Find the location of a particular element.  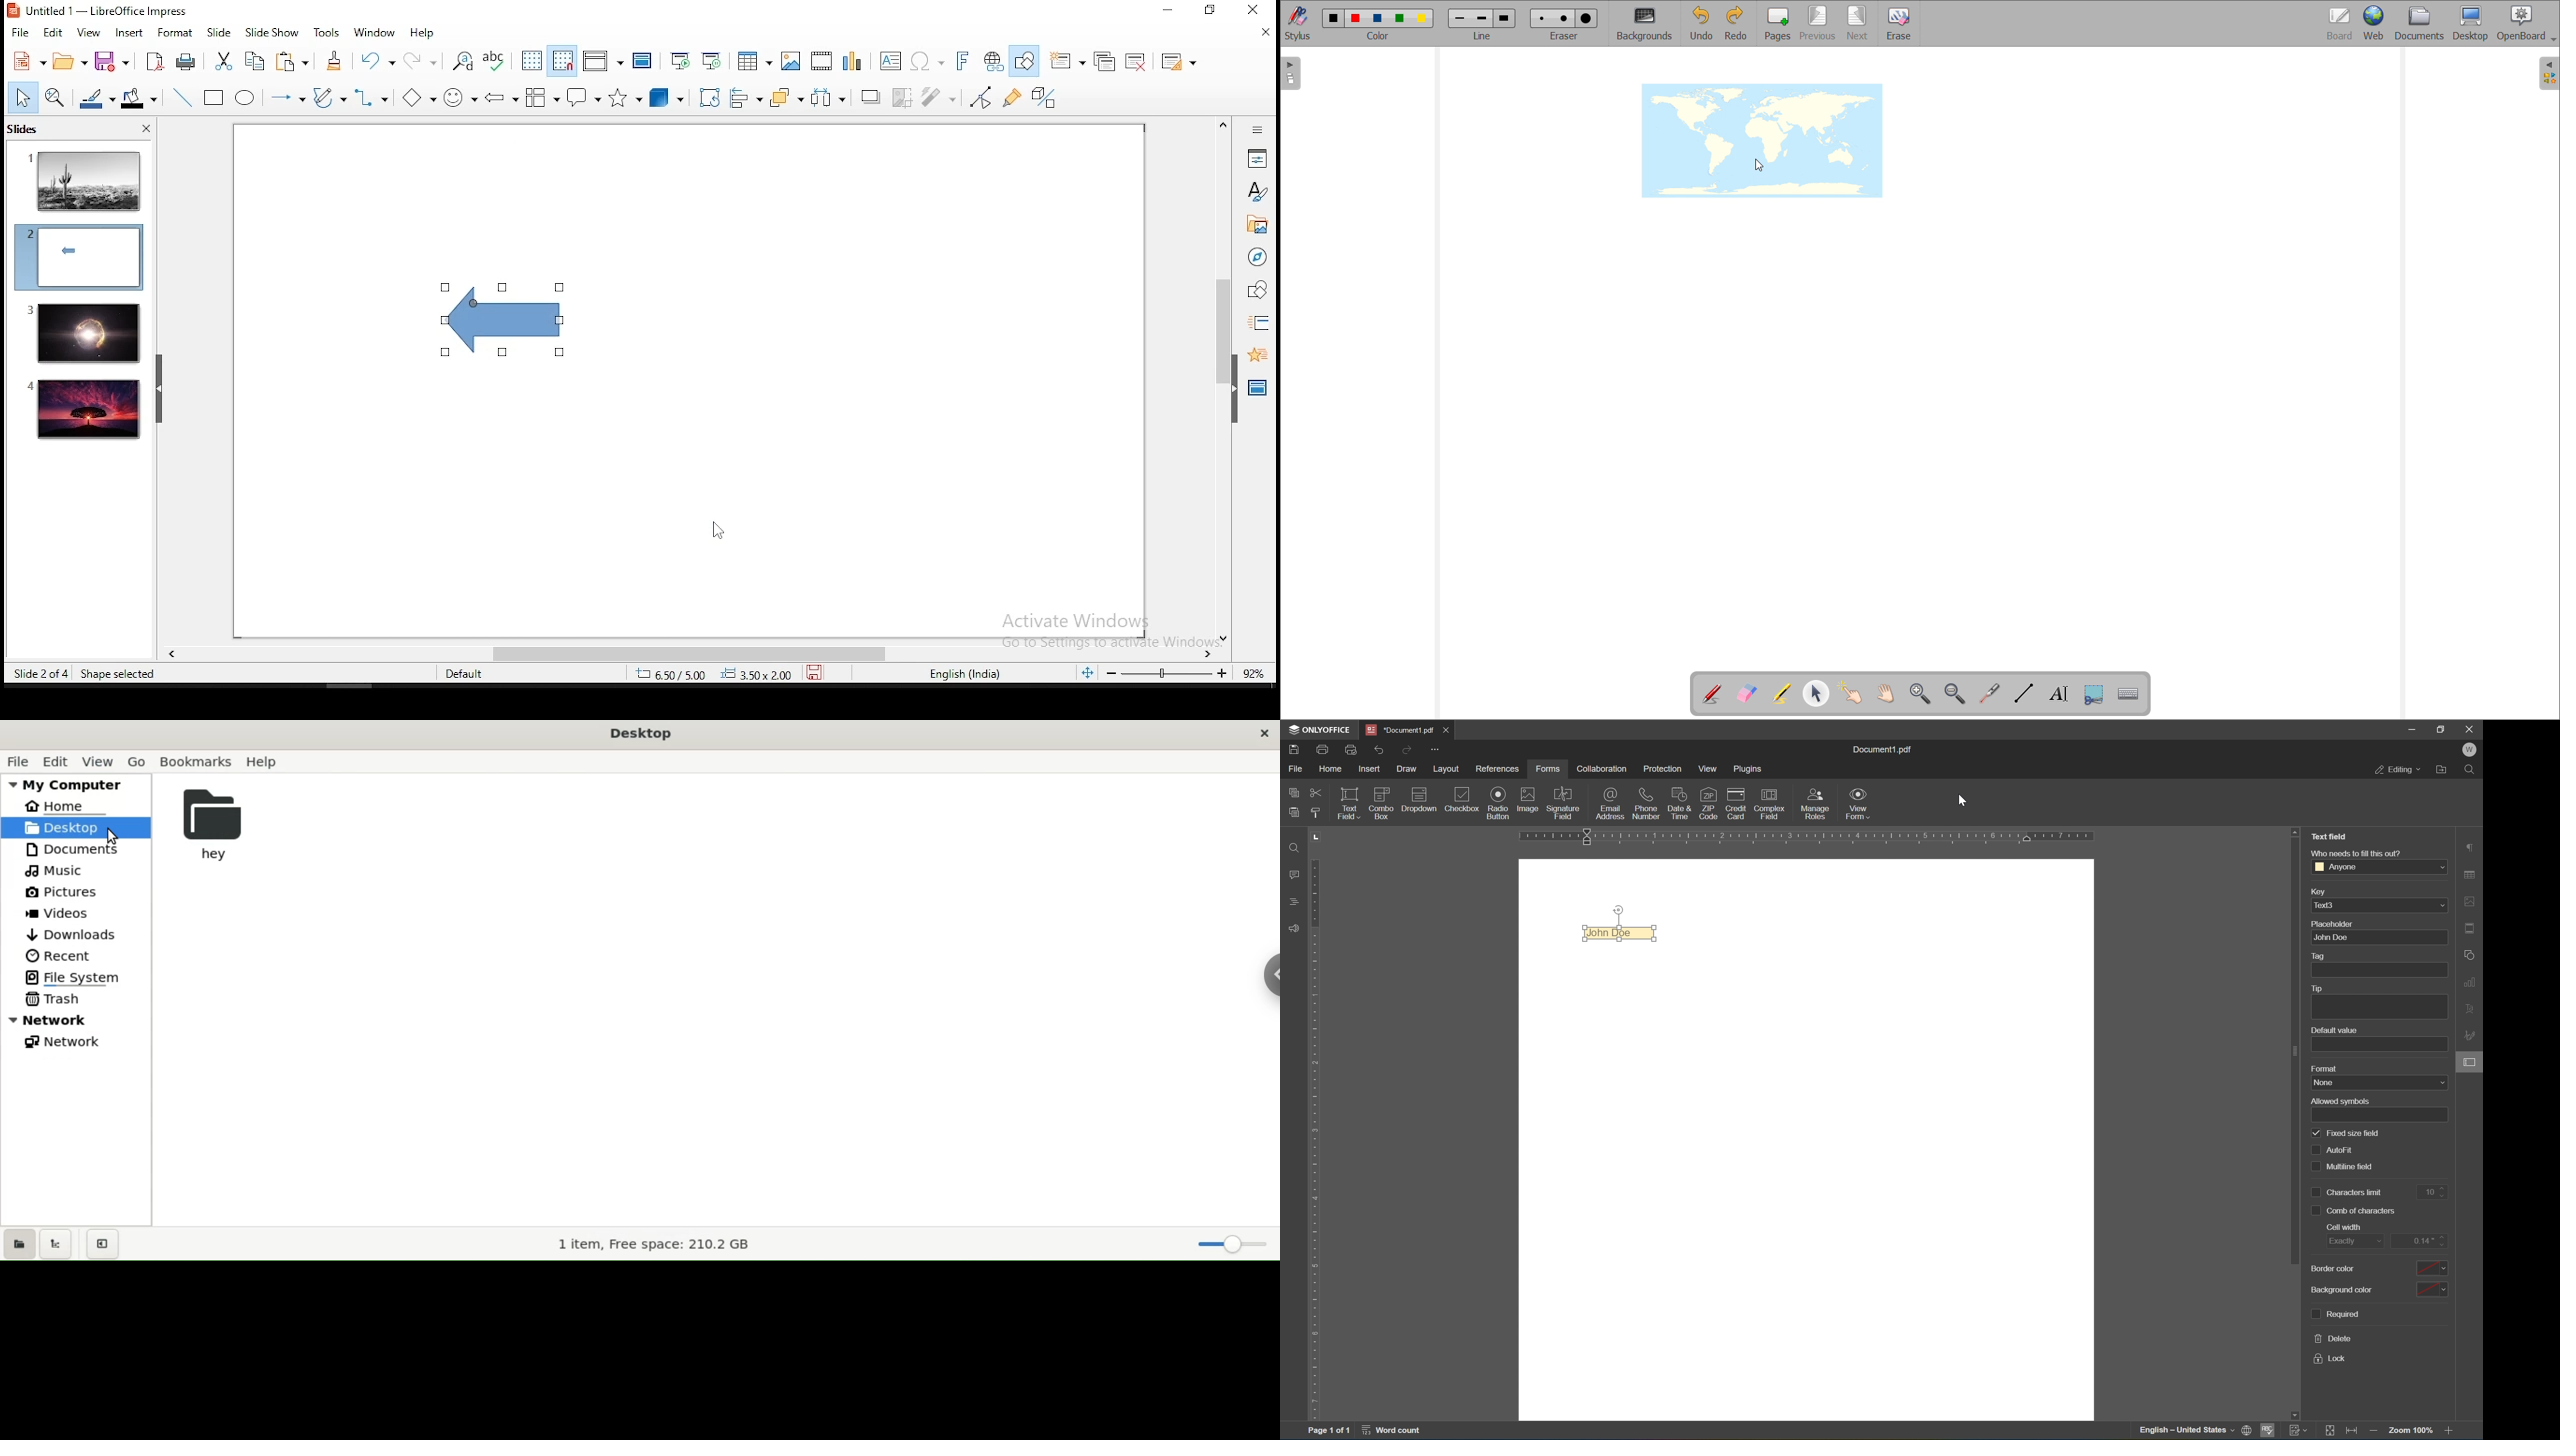

tag is located at coordinates (2326, 955).